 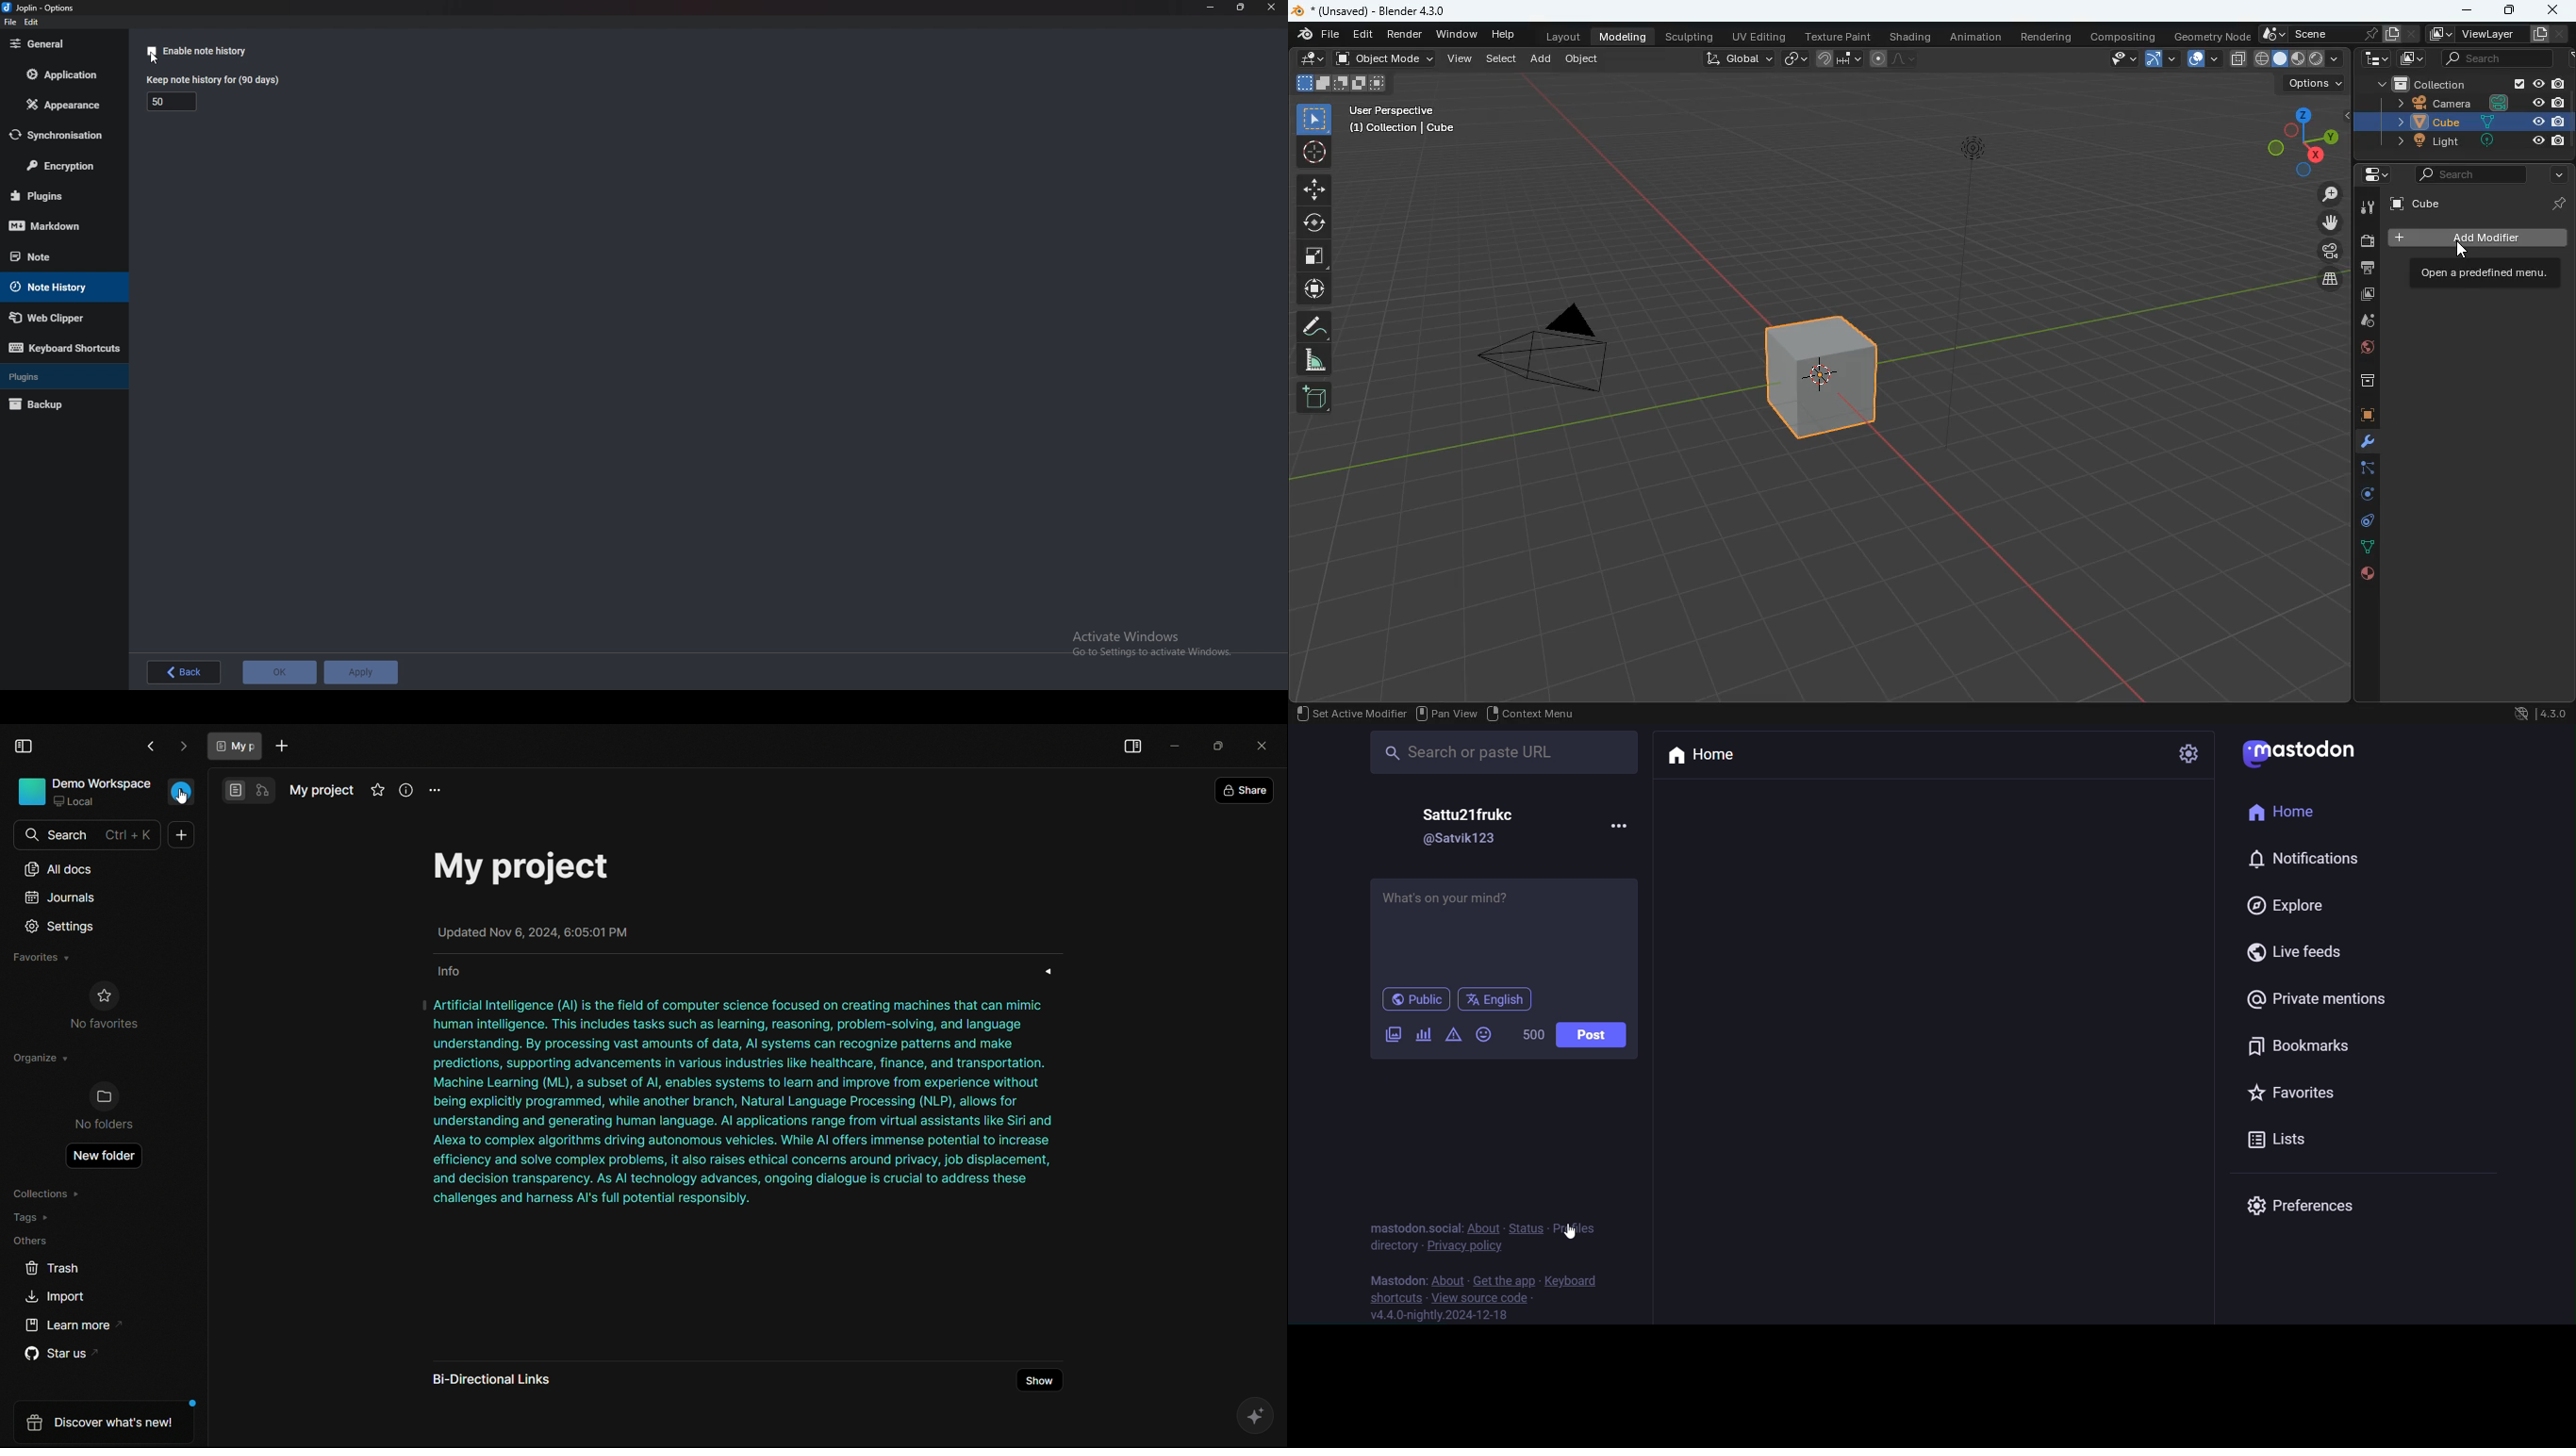 What do you see at coordinates (1222, 745) in the screenshot?
I see `maximize or restore` at bounding box center [1222, 745].